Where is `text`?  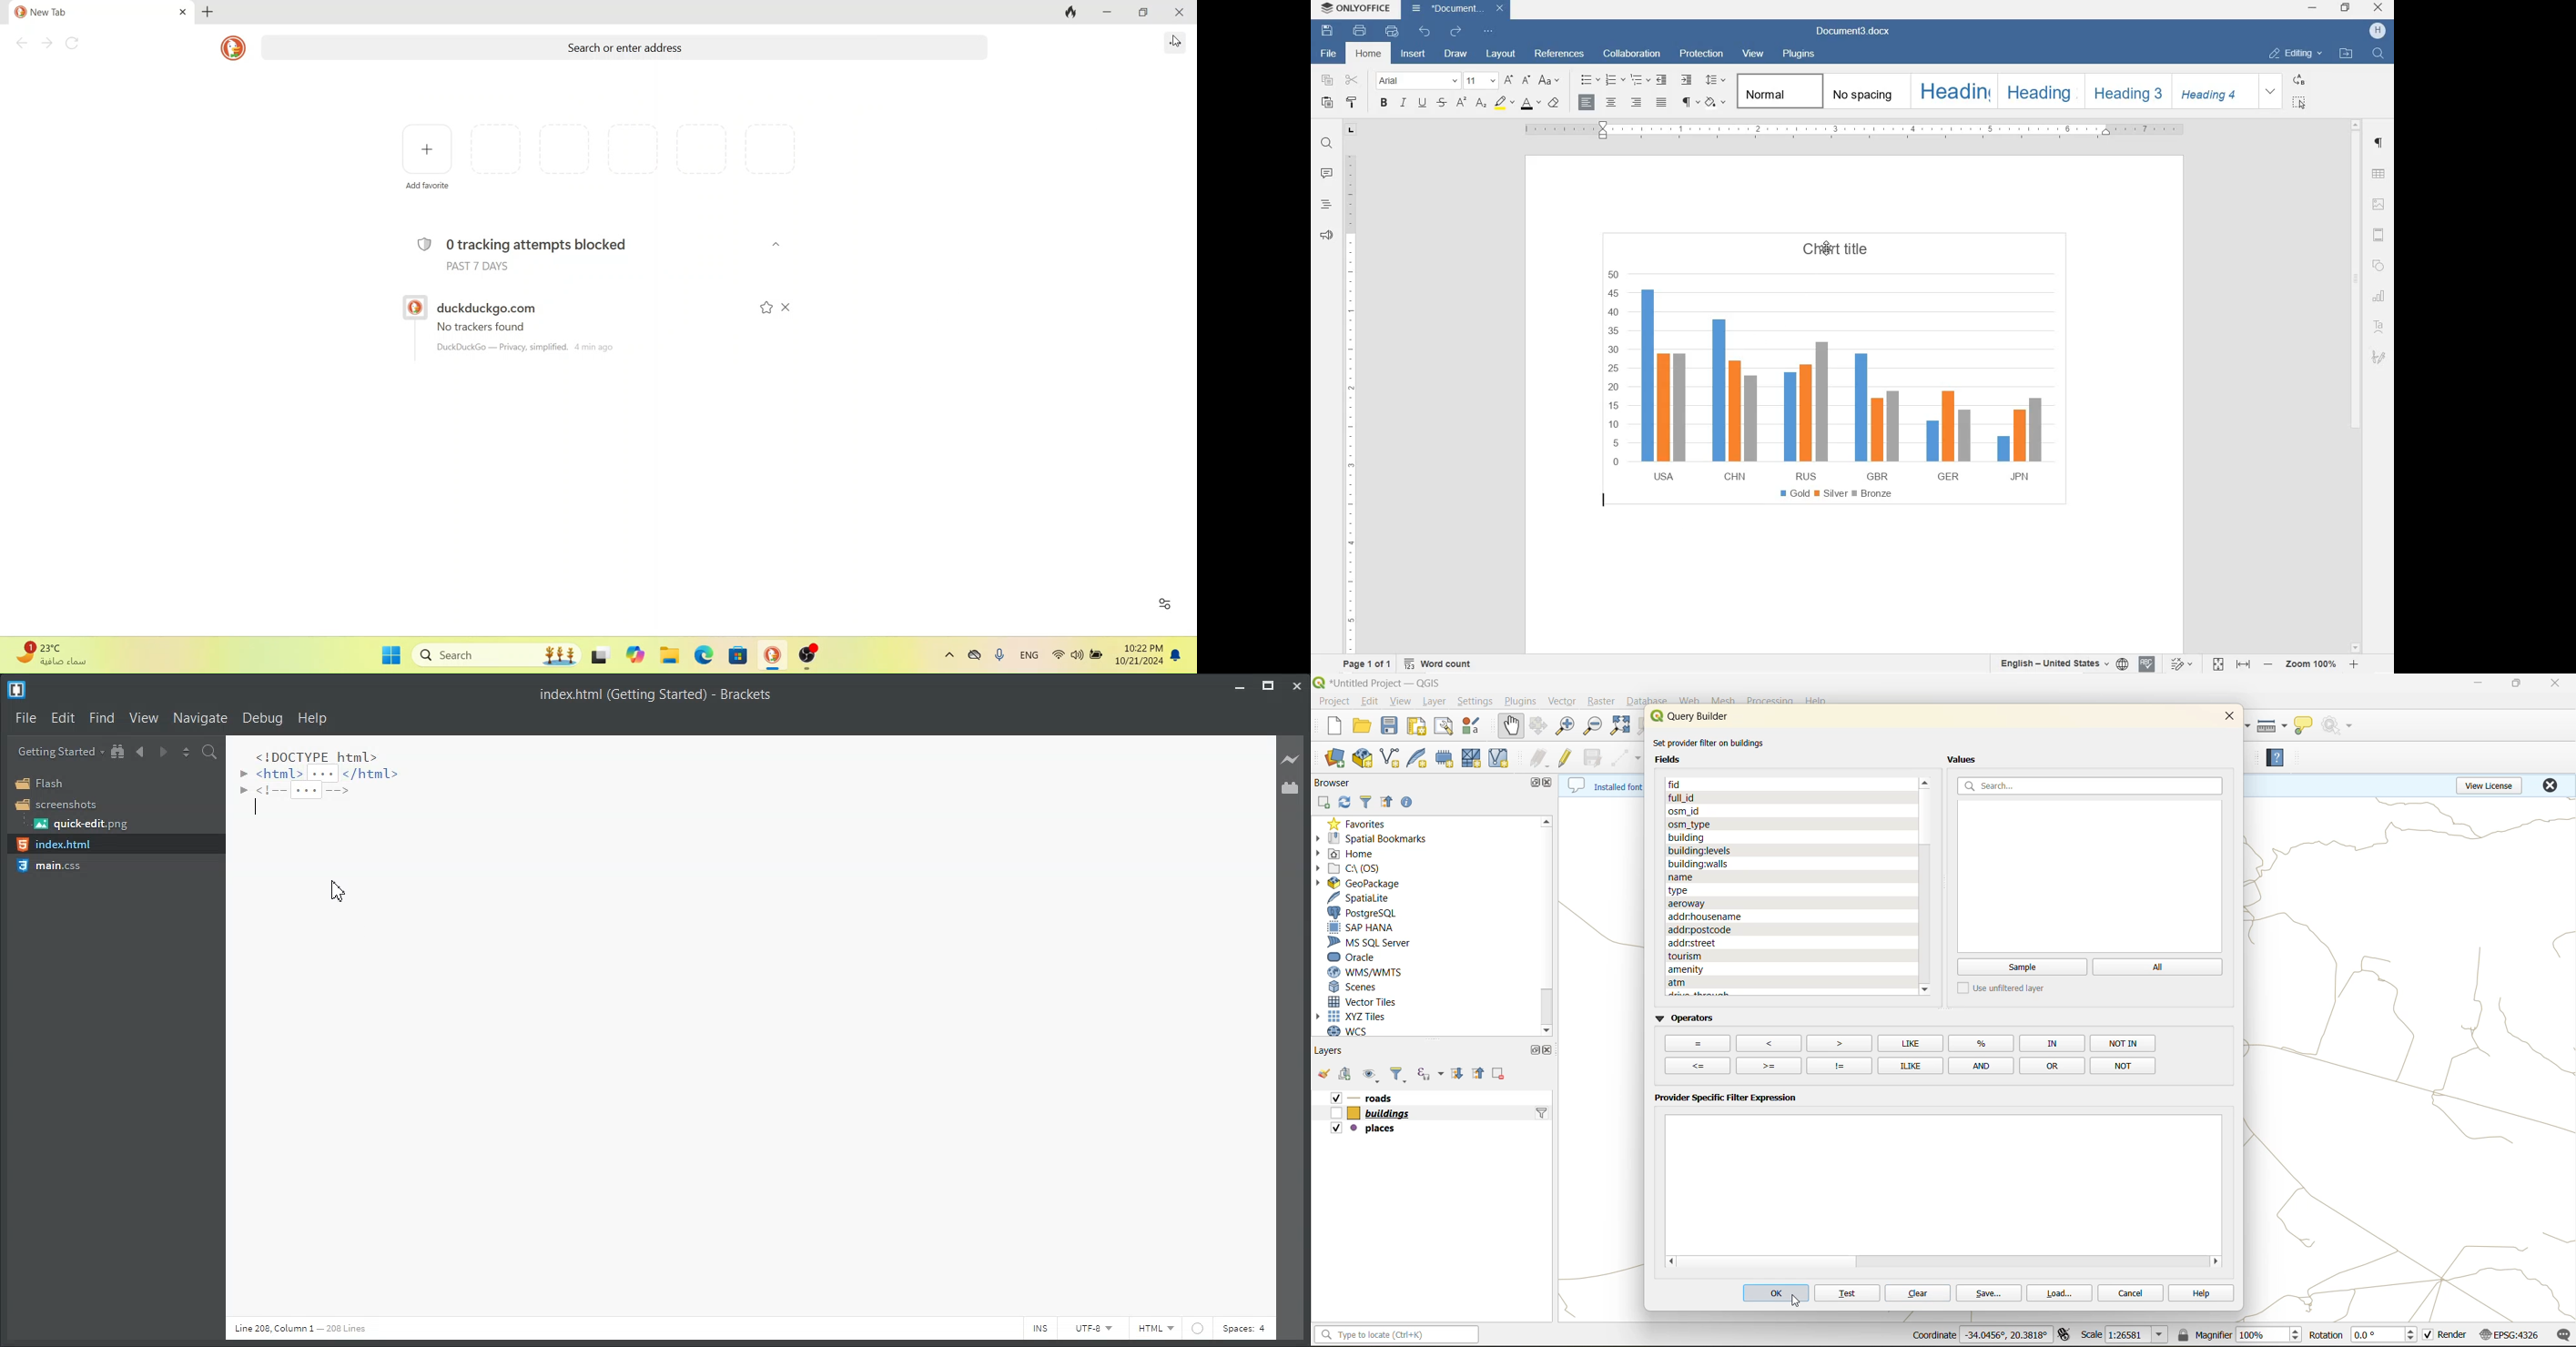 text is located at coordinates (1847, 1294).